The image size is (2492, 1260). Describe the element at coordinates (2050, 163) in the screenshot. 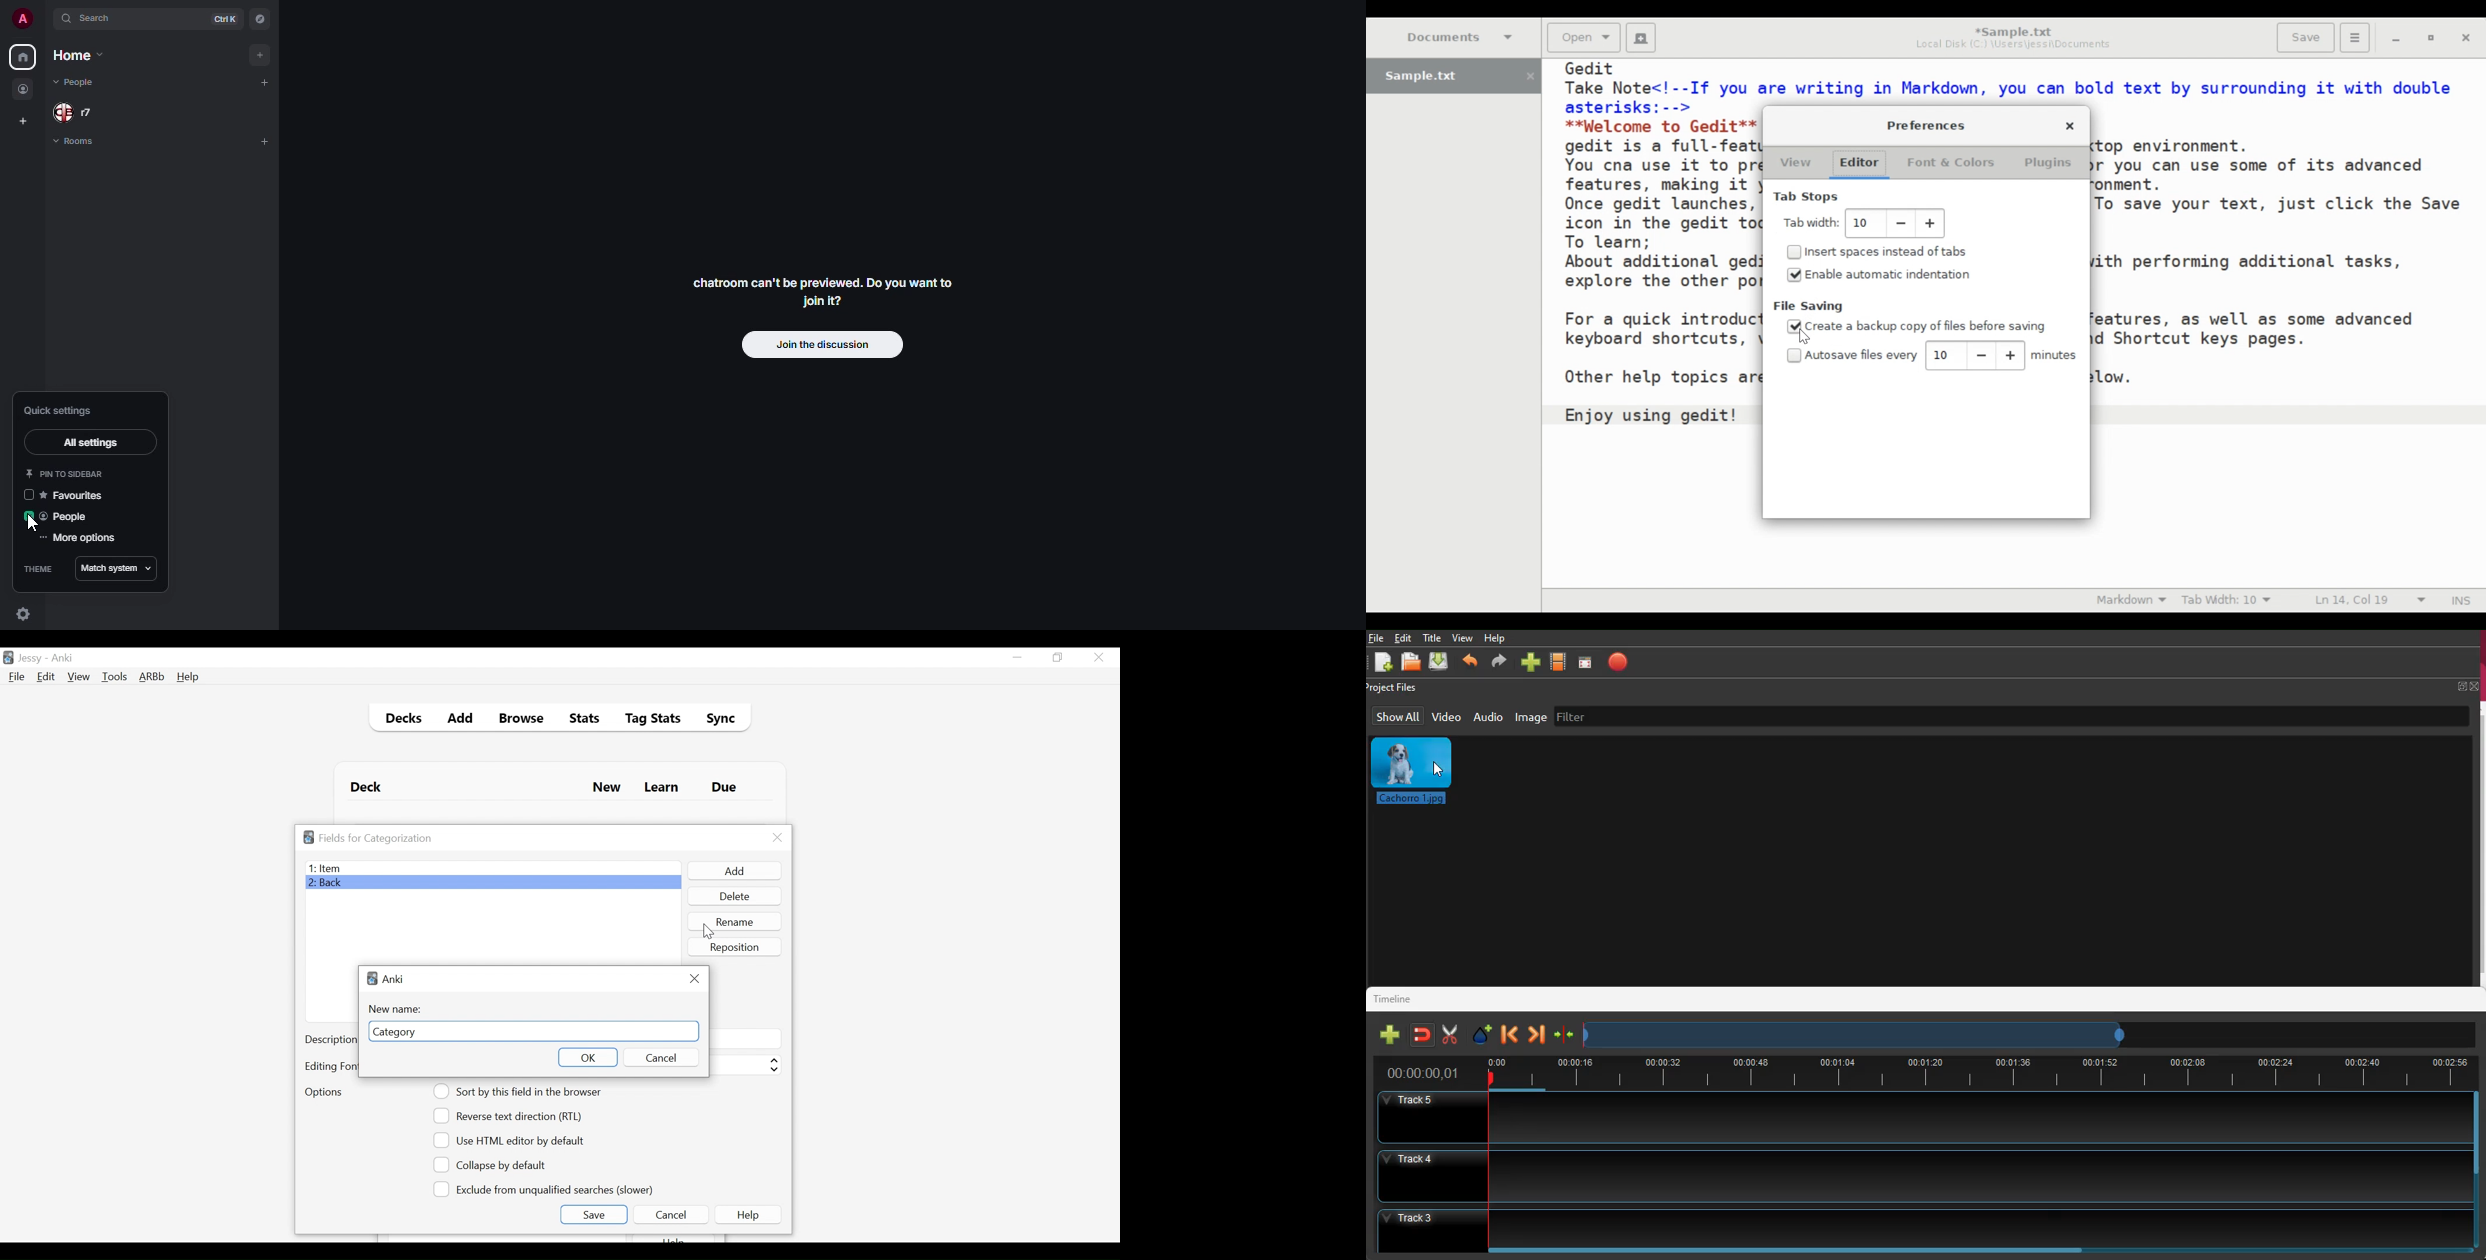

I see `Plugins` at that location.